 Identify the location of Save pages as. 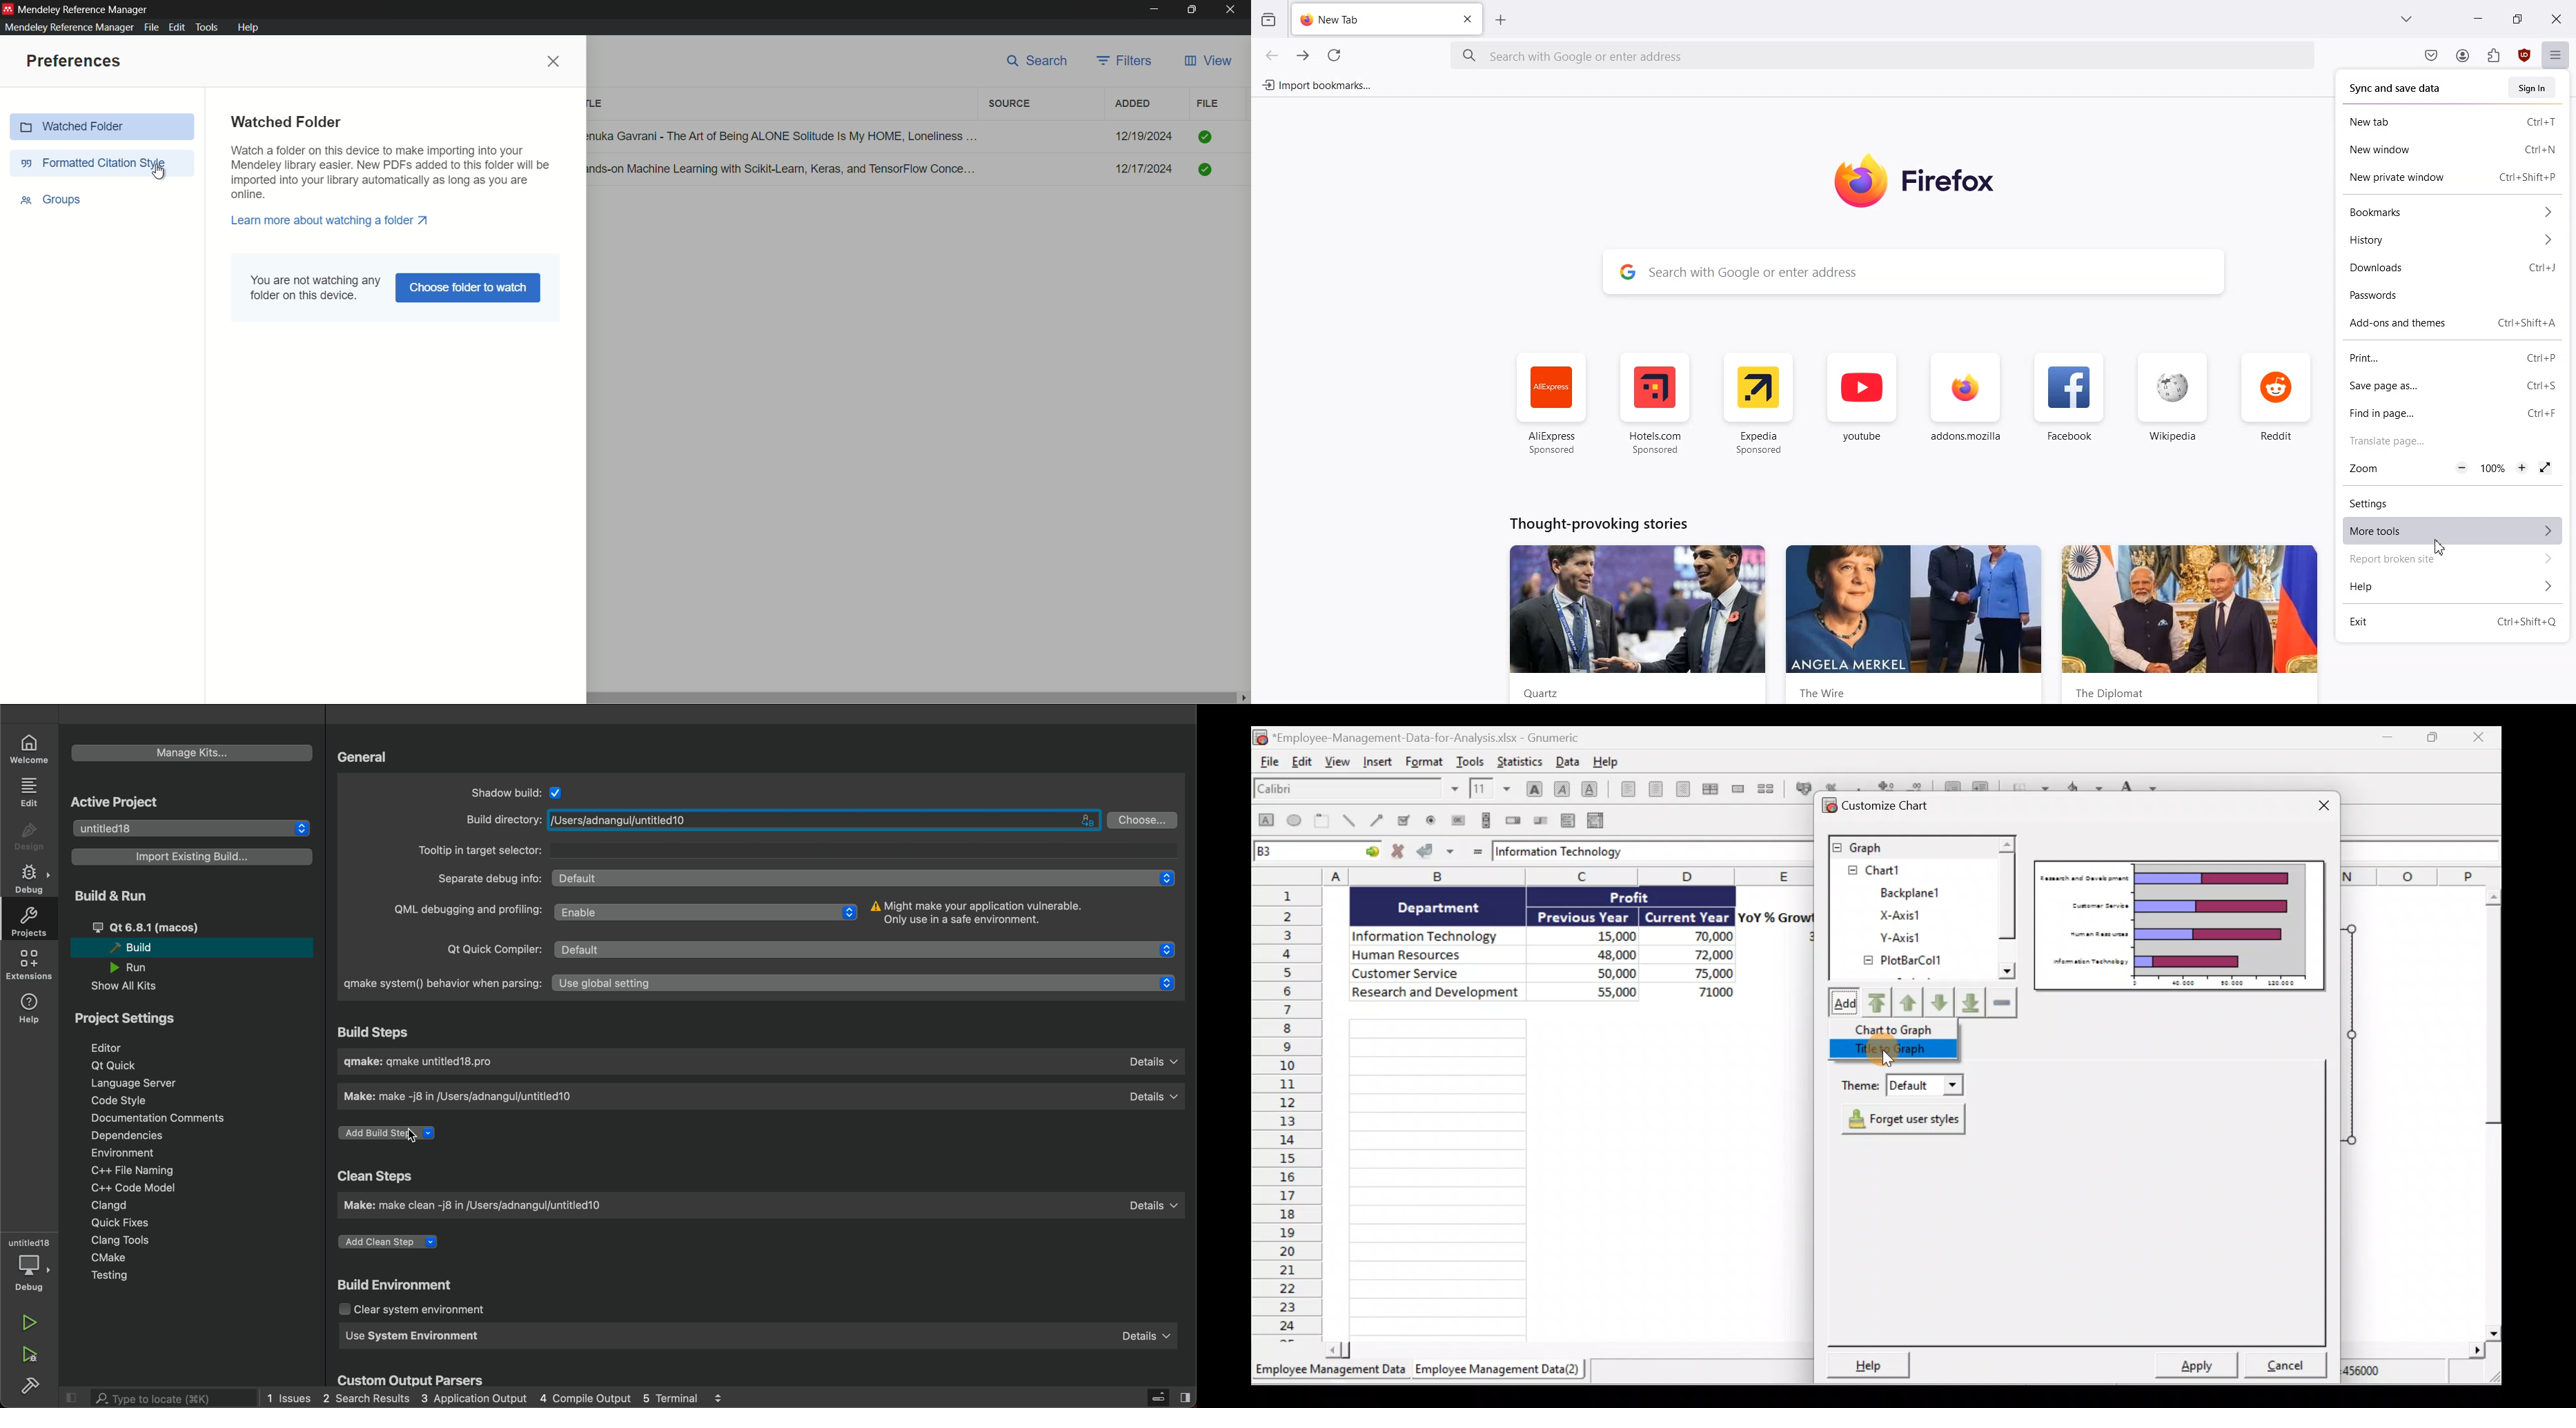
(2420, 388).